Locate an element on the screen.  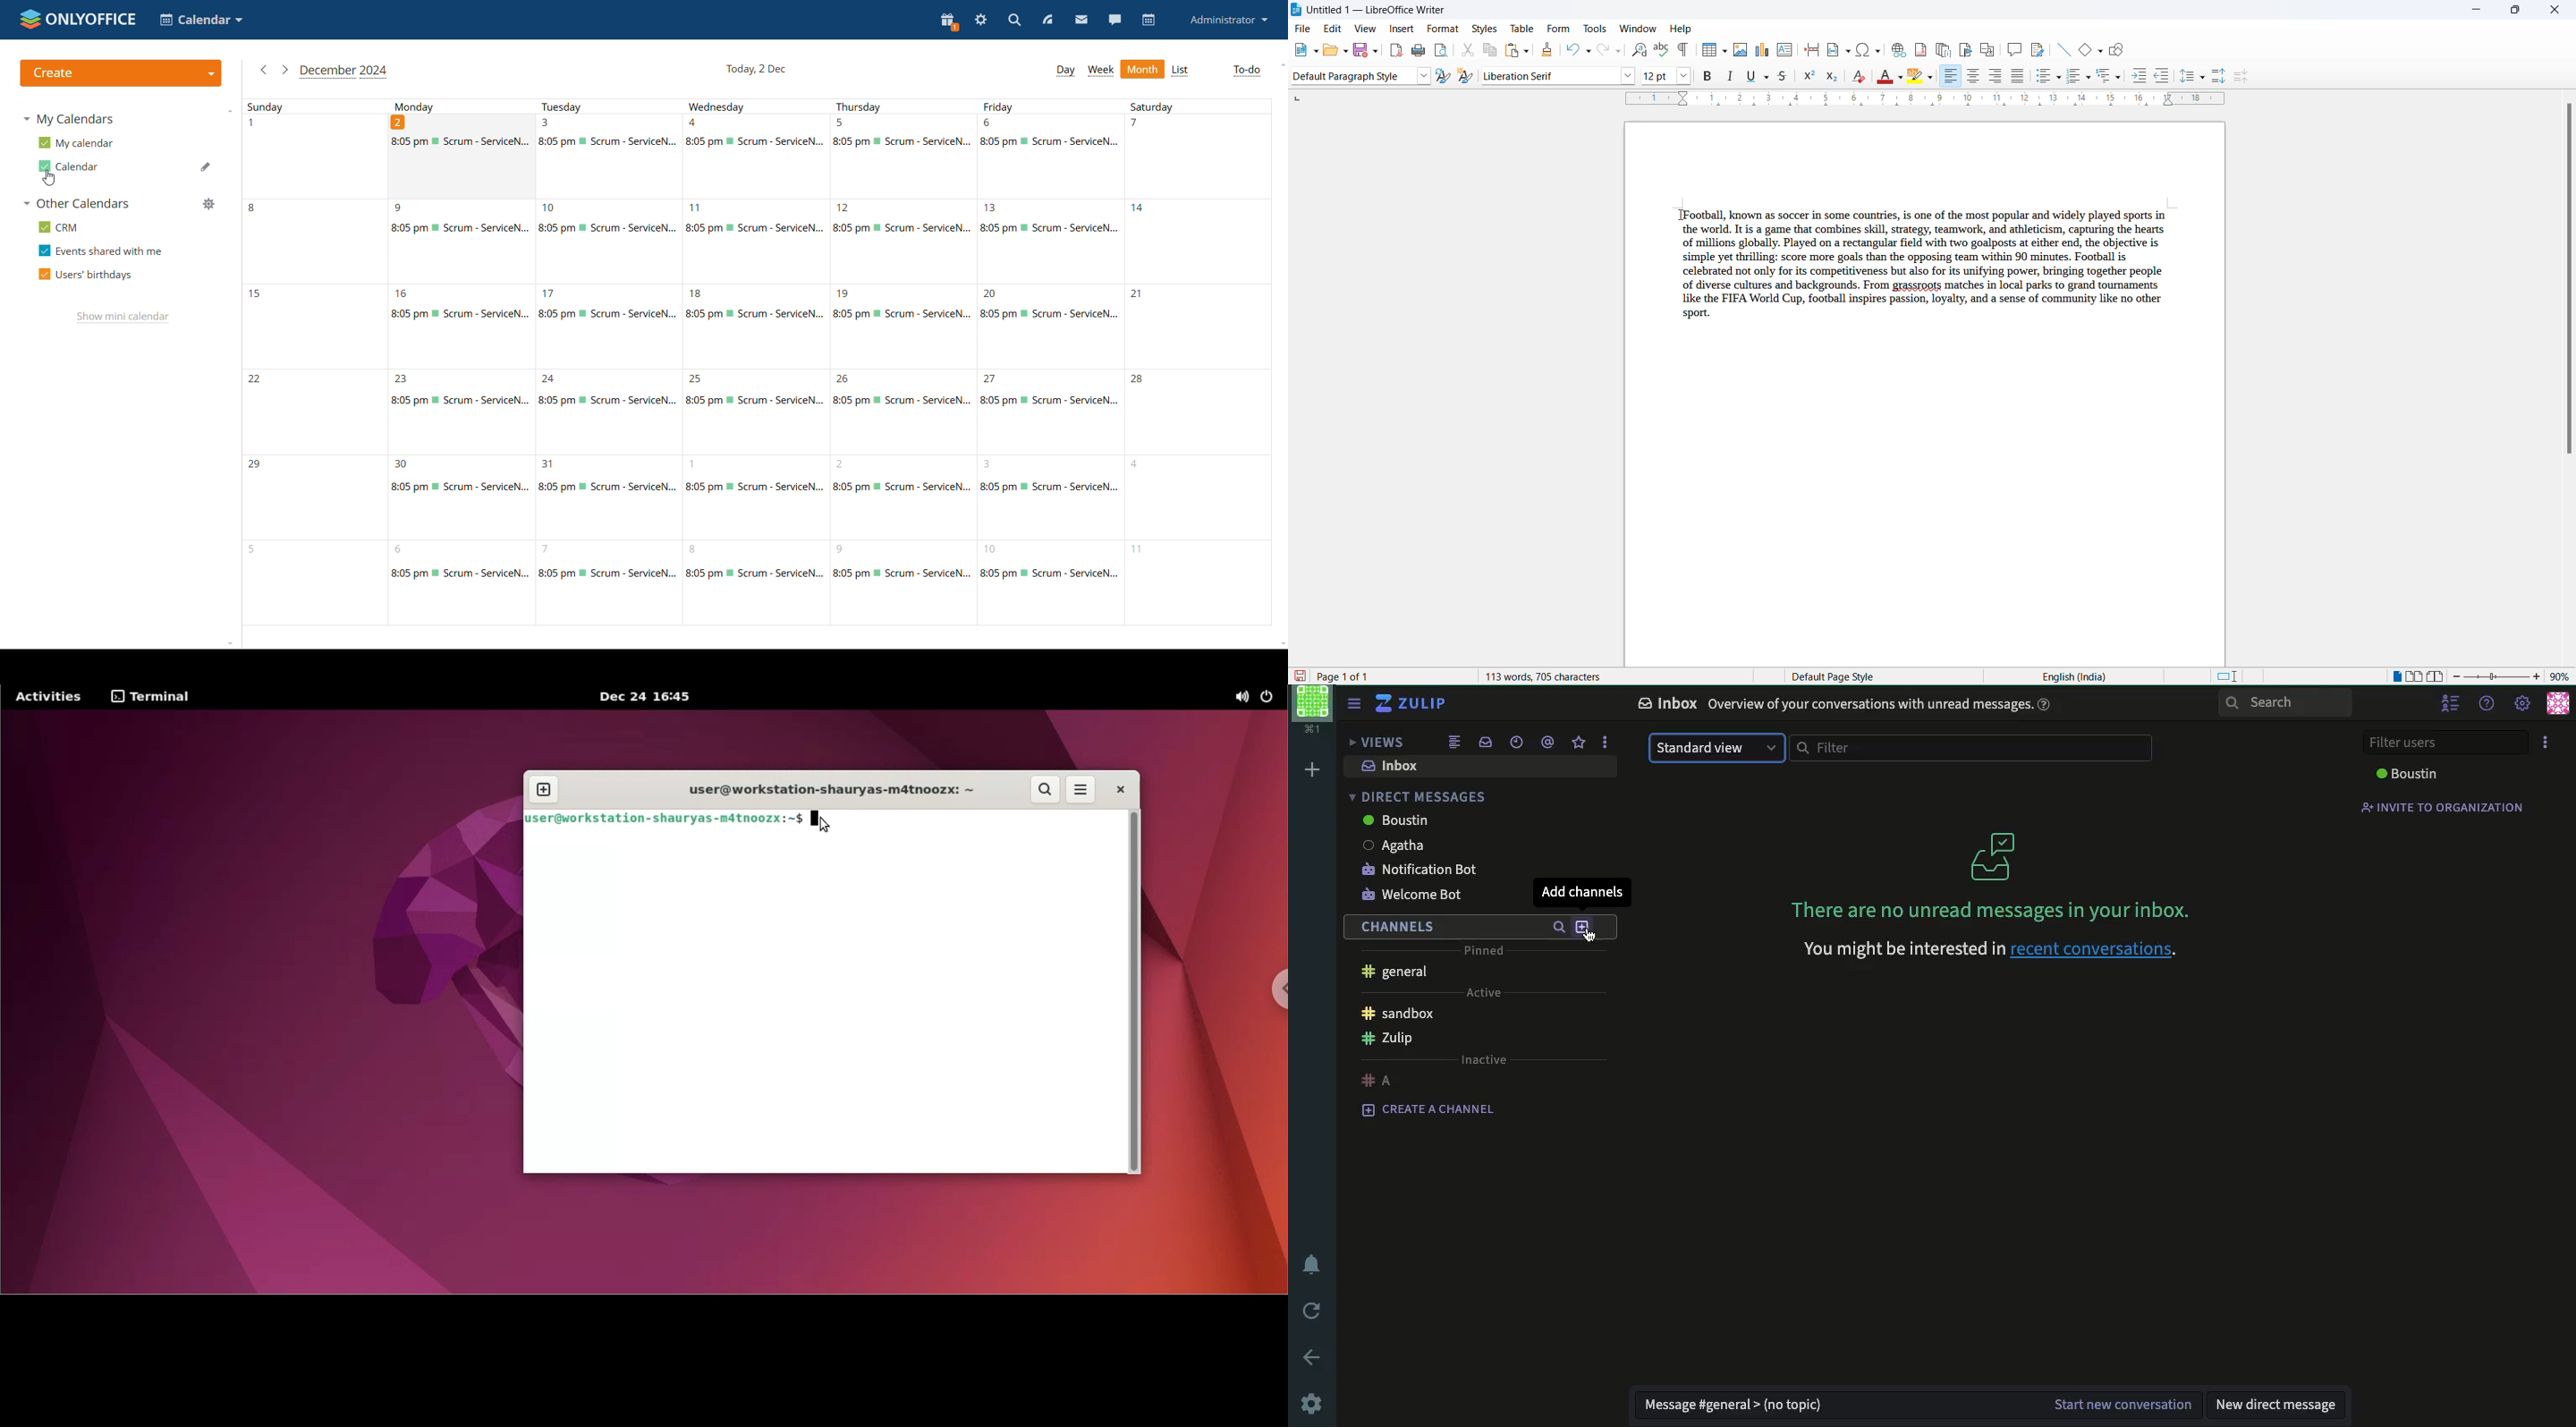
increase indent is located at coordinates (2139, 75).